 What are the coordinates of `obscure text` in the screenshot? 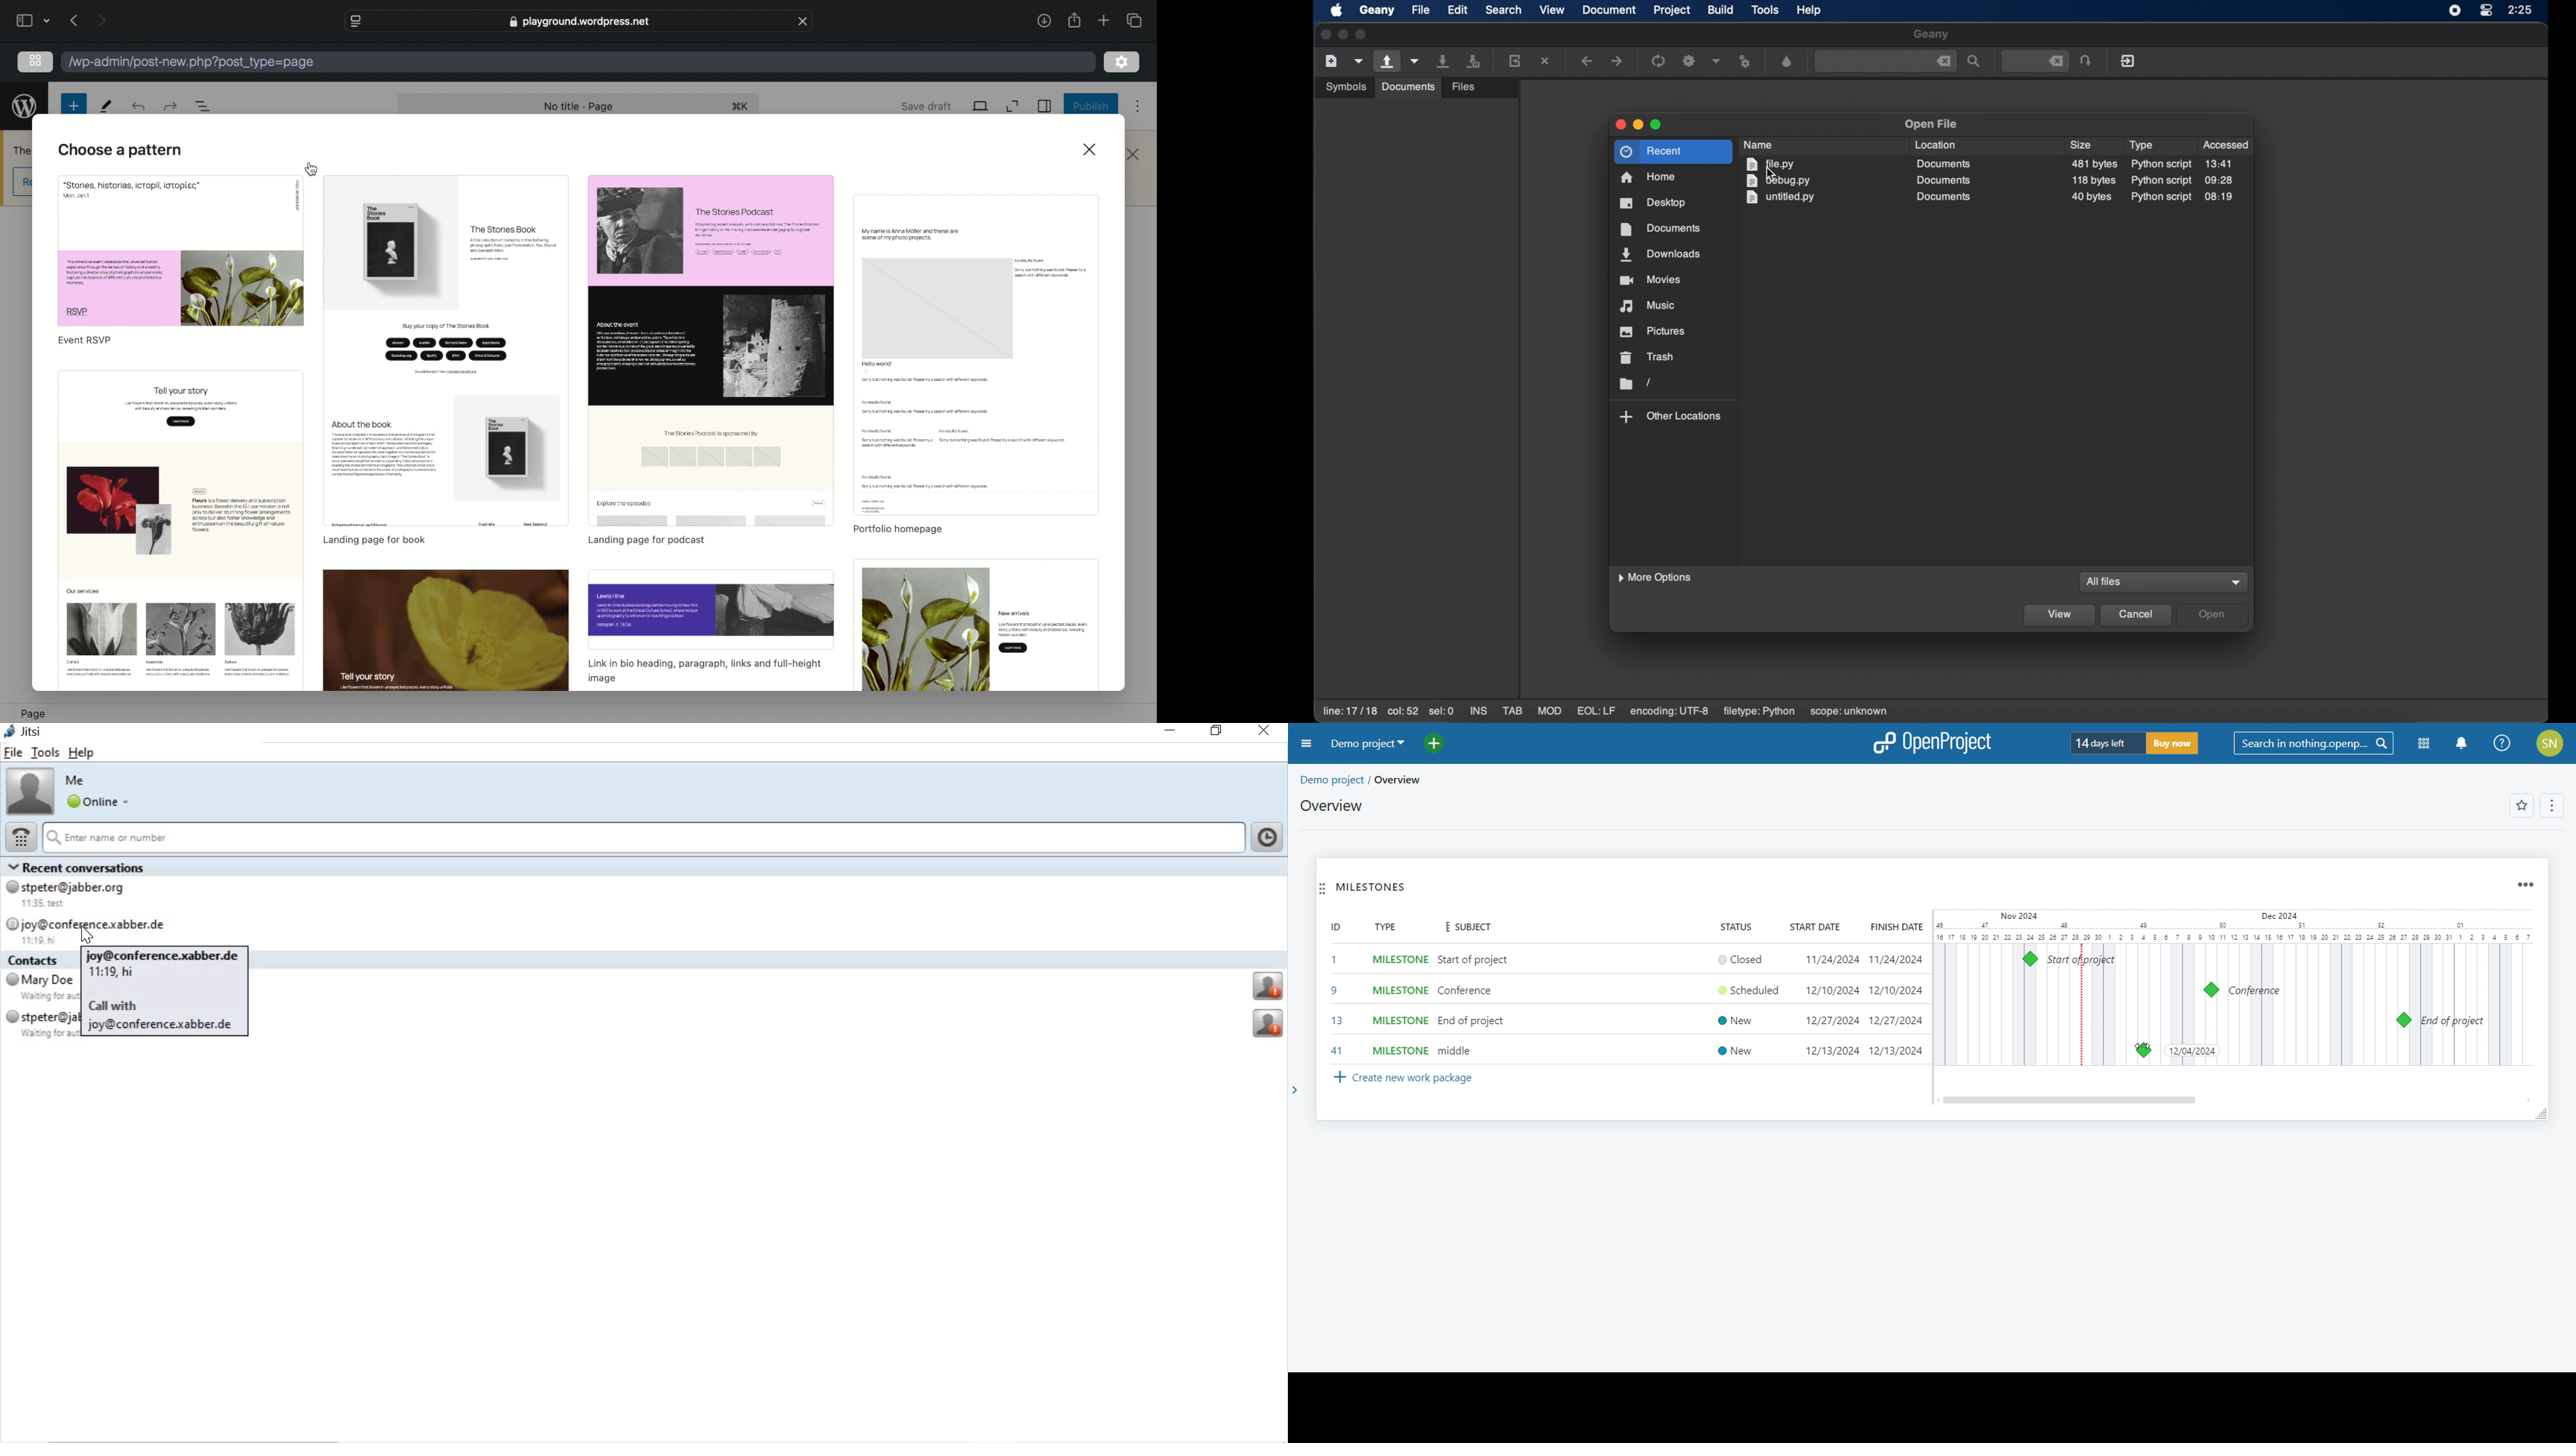 It's located at (20, 150).